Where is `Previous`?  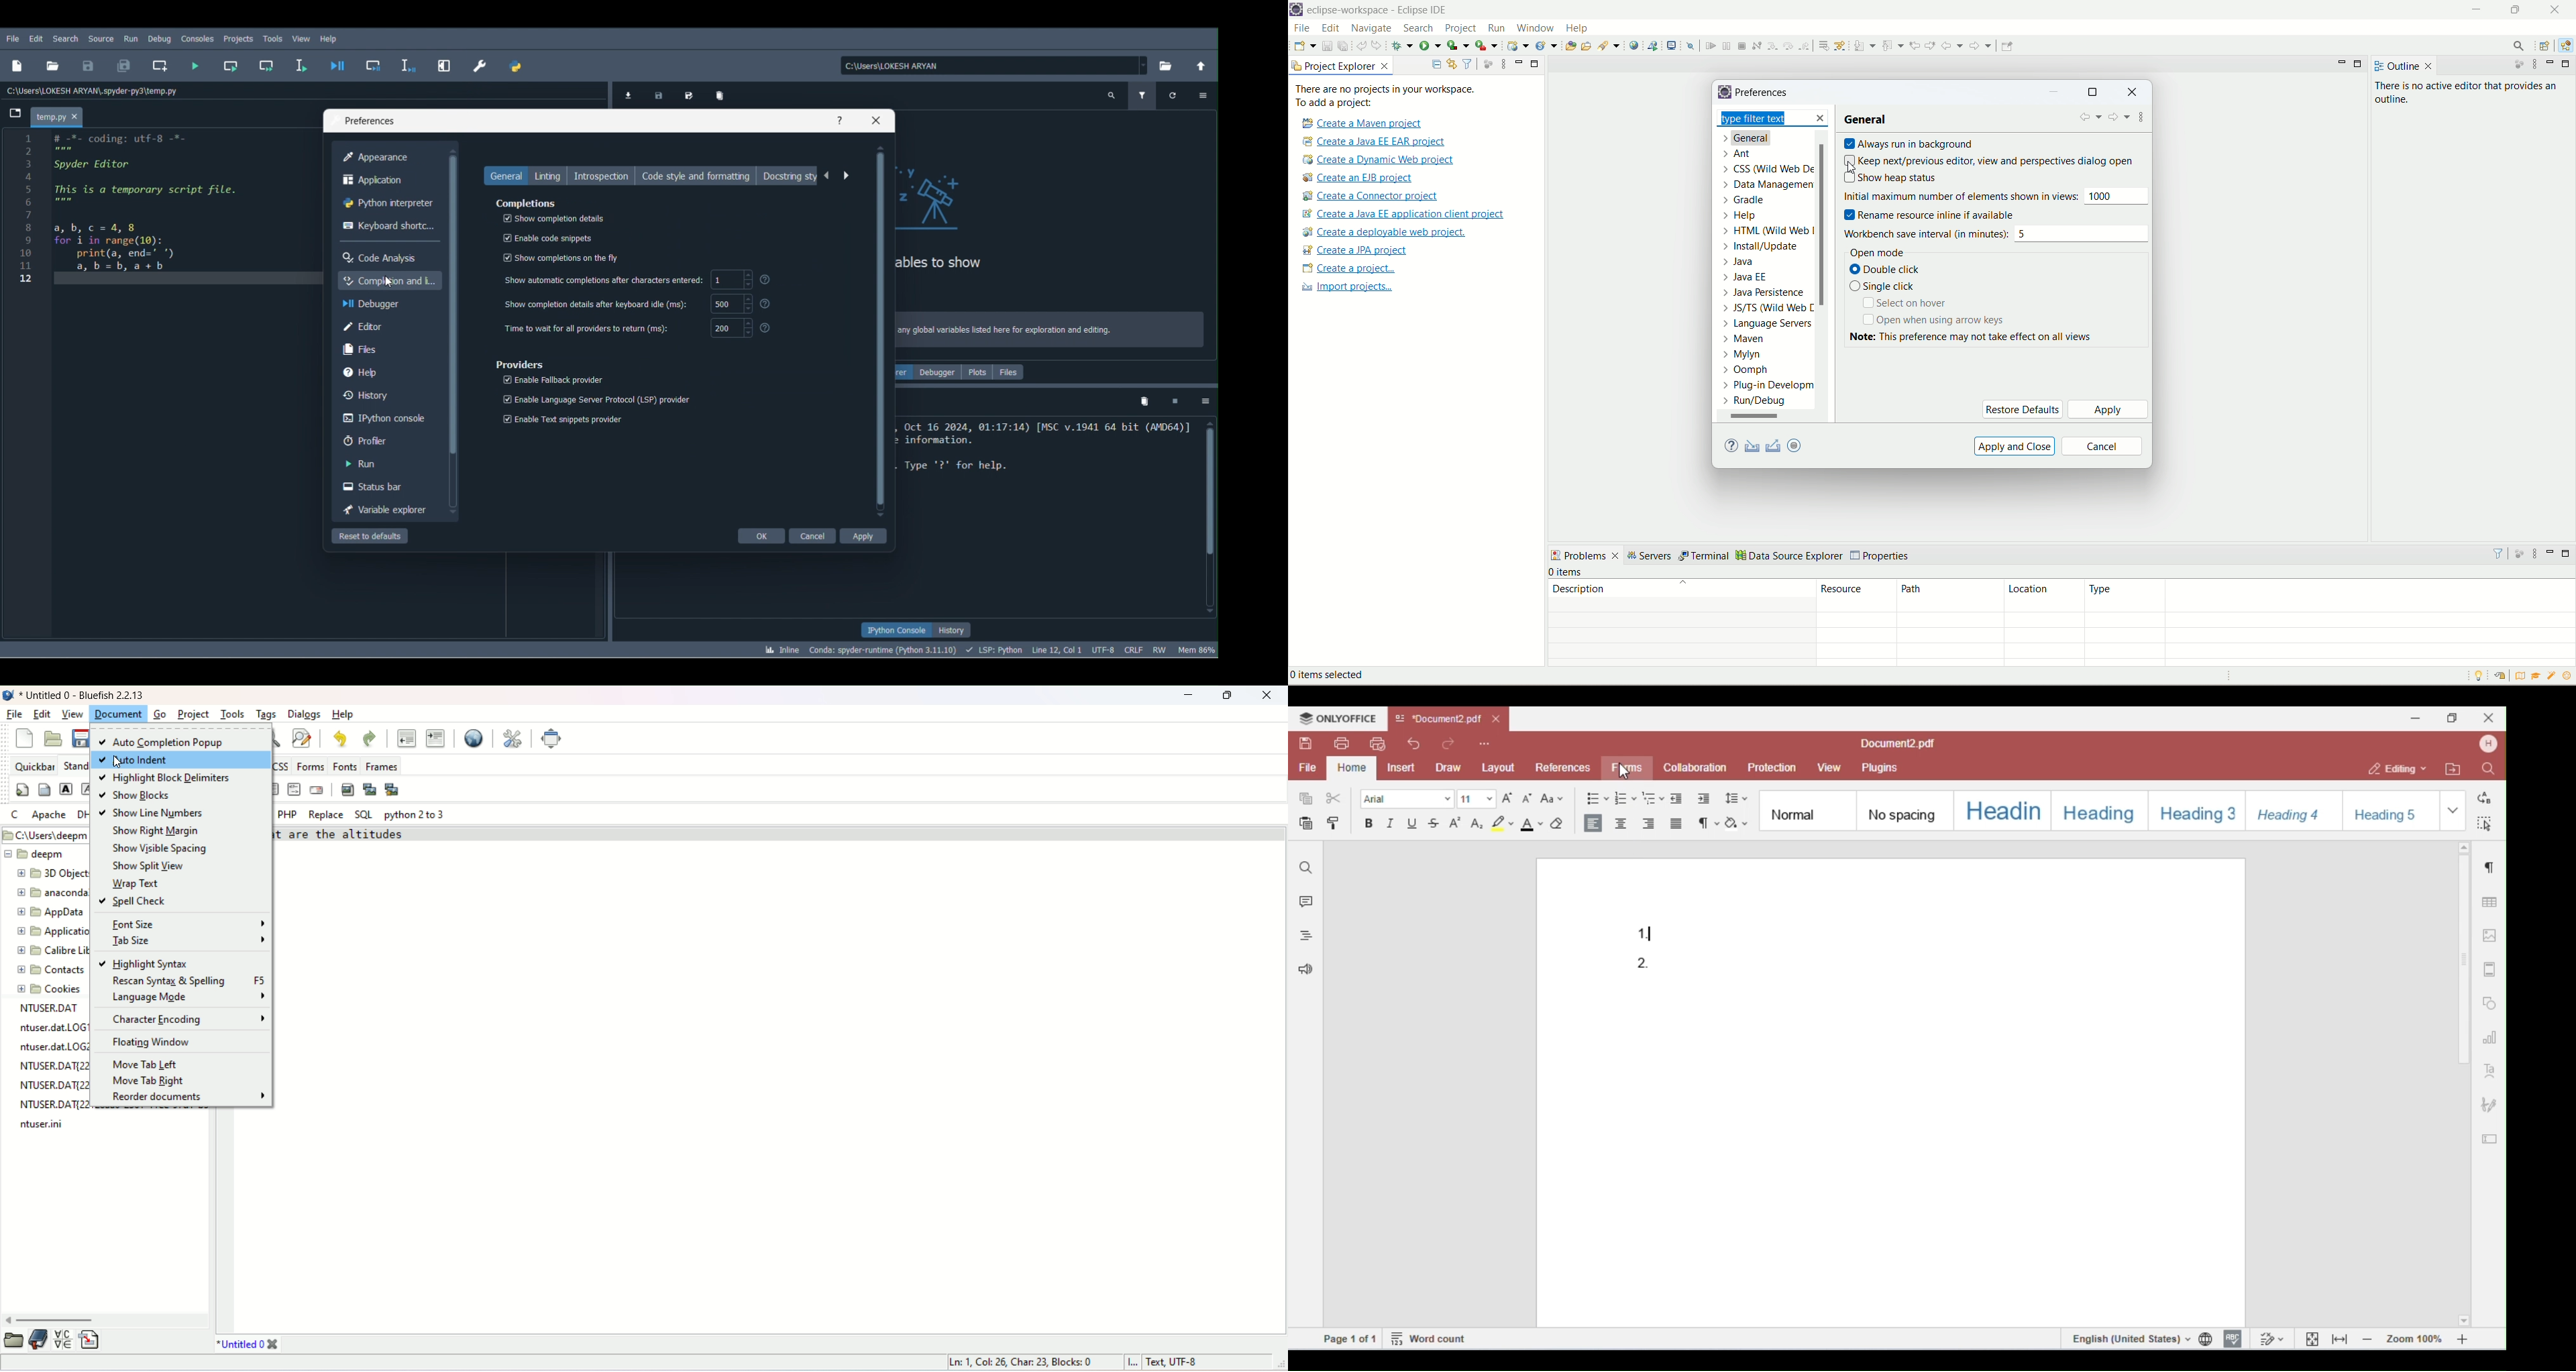
Previous is located at coordinates (830, 176).